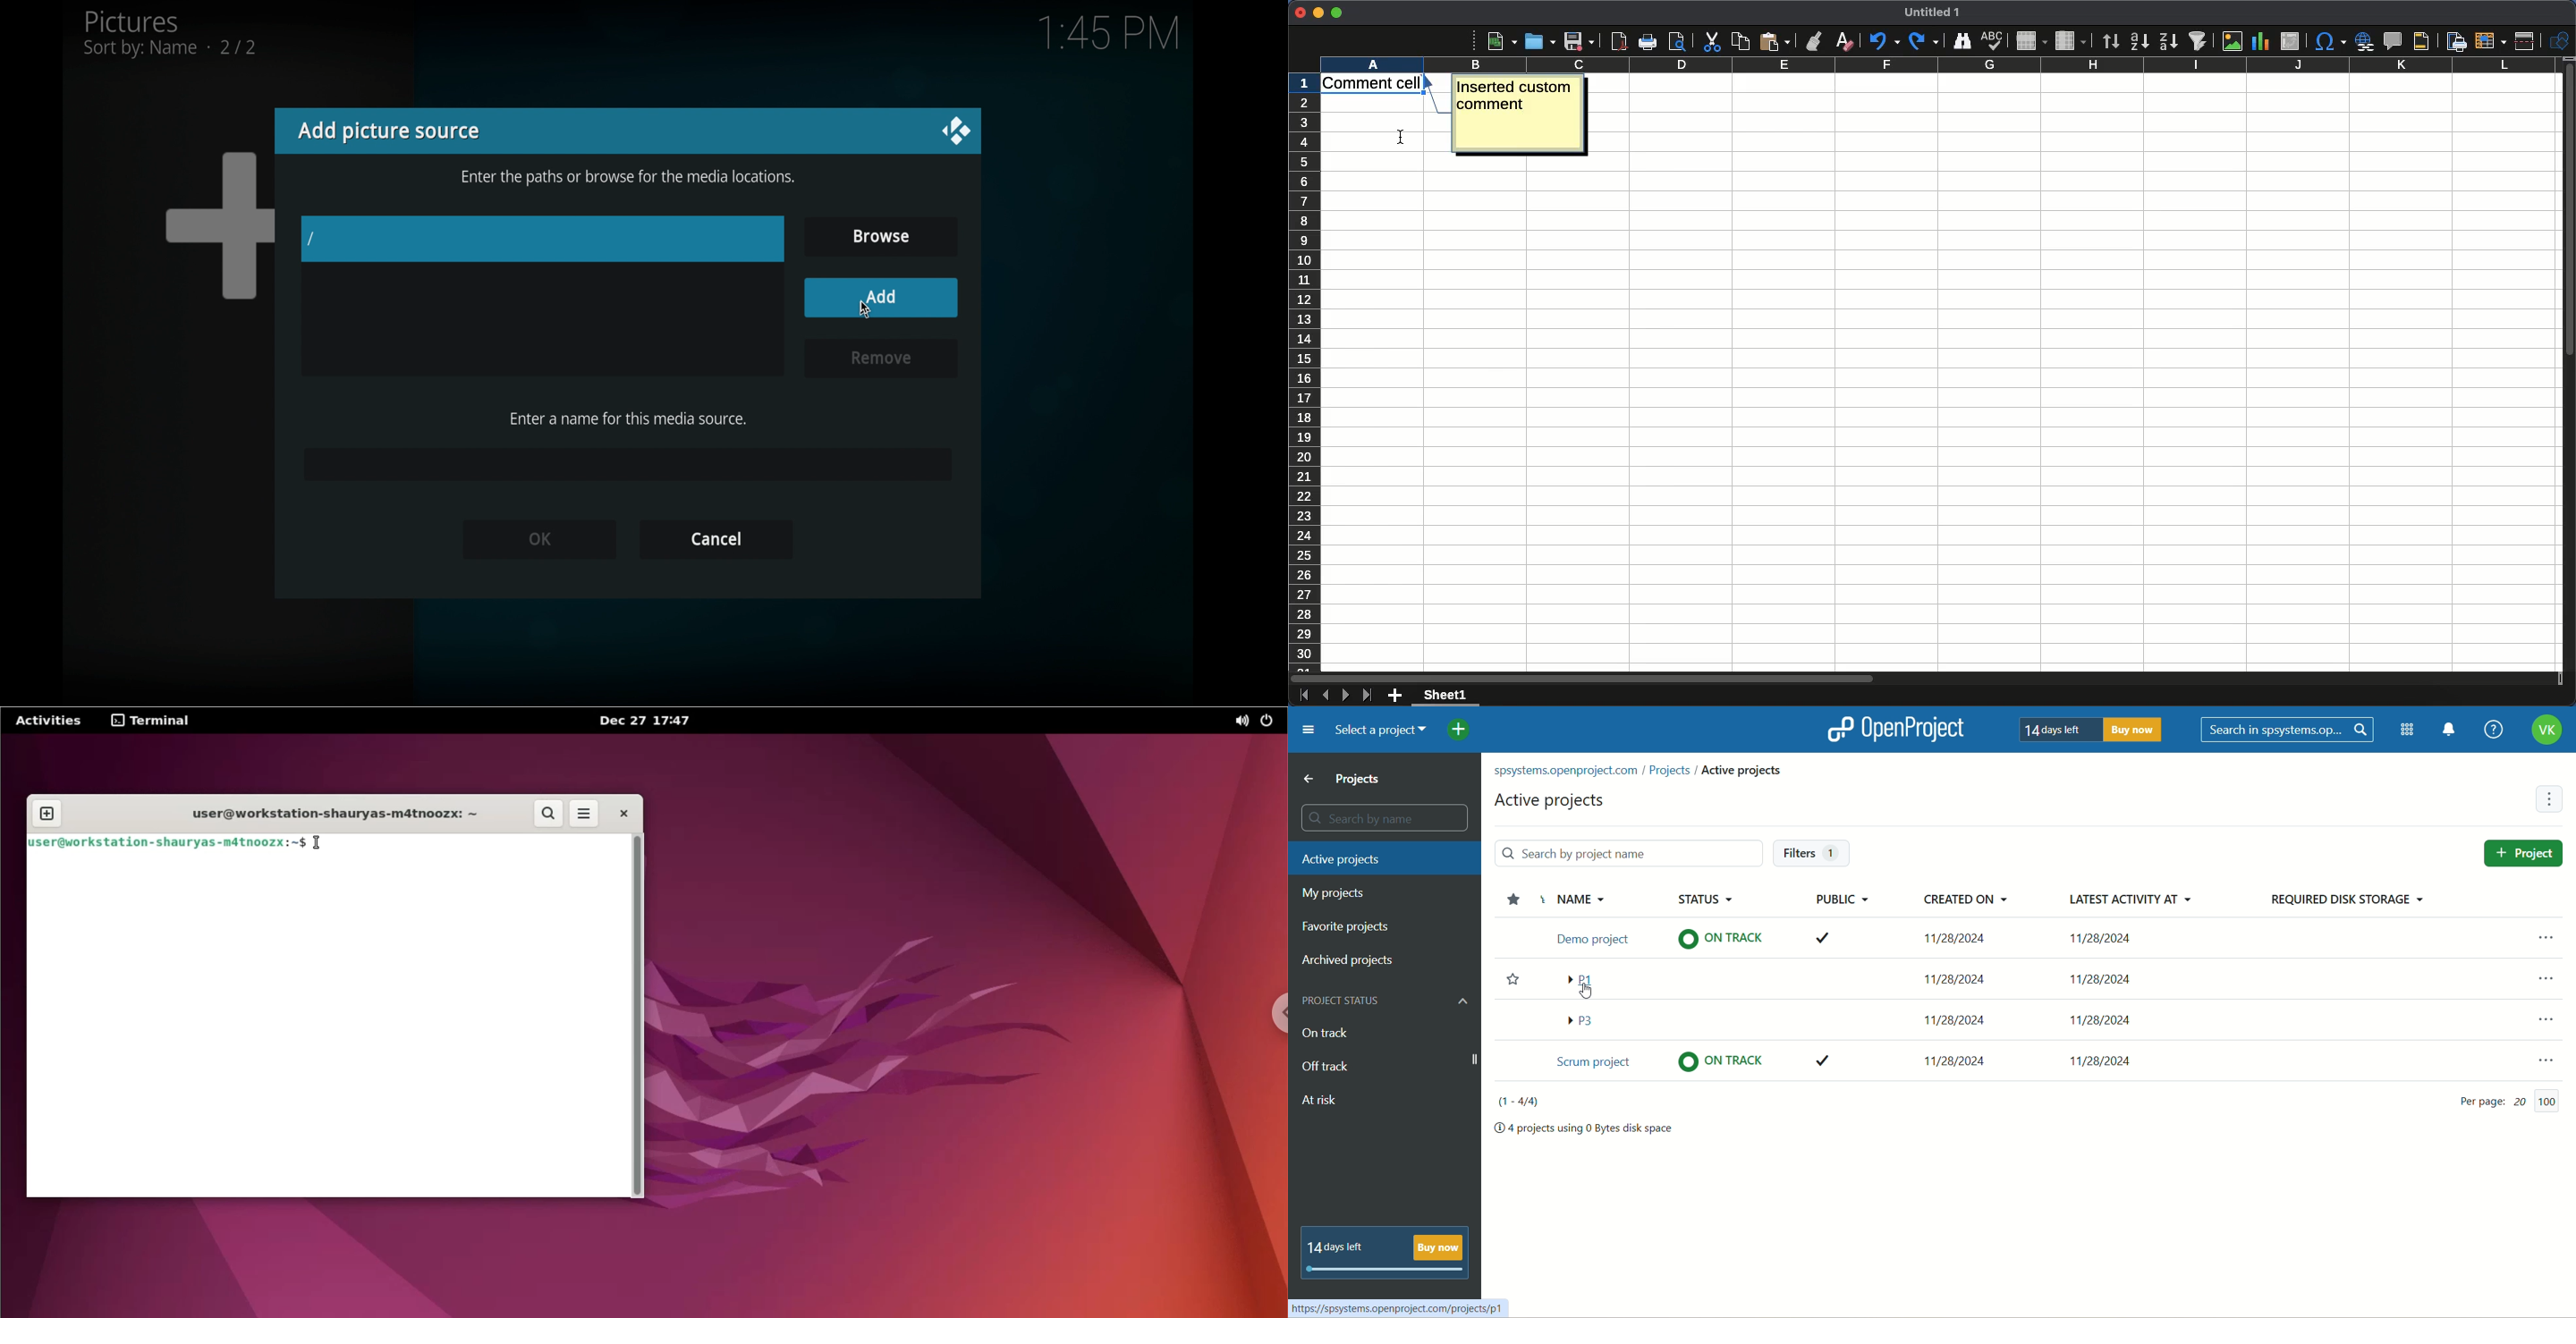 The height and width of the screenshot is (1344, 2576). Describe the element at coordinates (1270, 720) in the screenshot. I see `power options` at that location.